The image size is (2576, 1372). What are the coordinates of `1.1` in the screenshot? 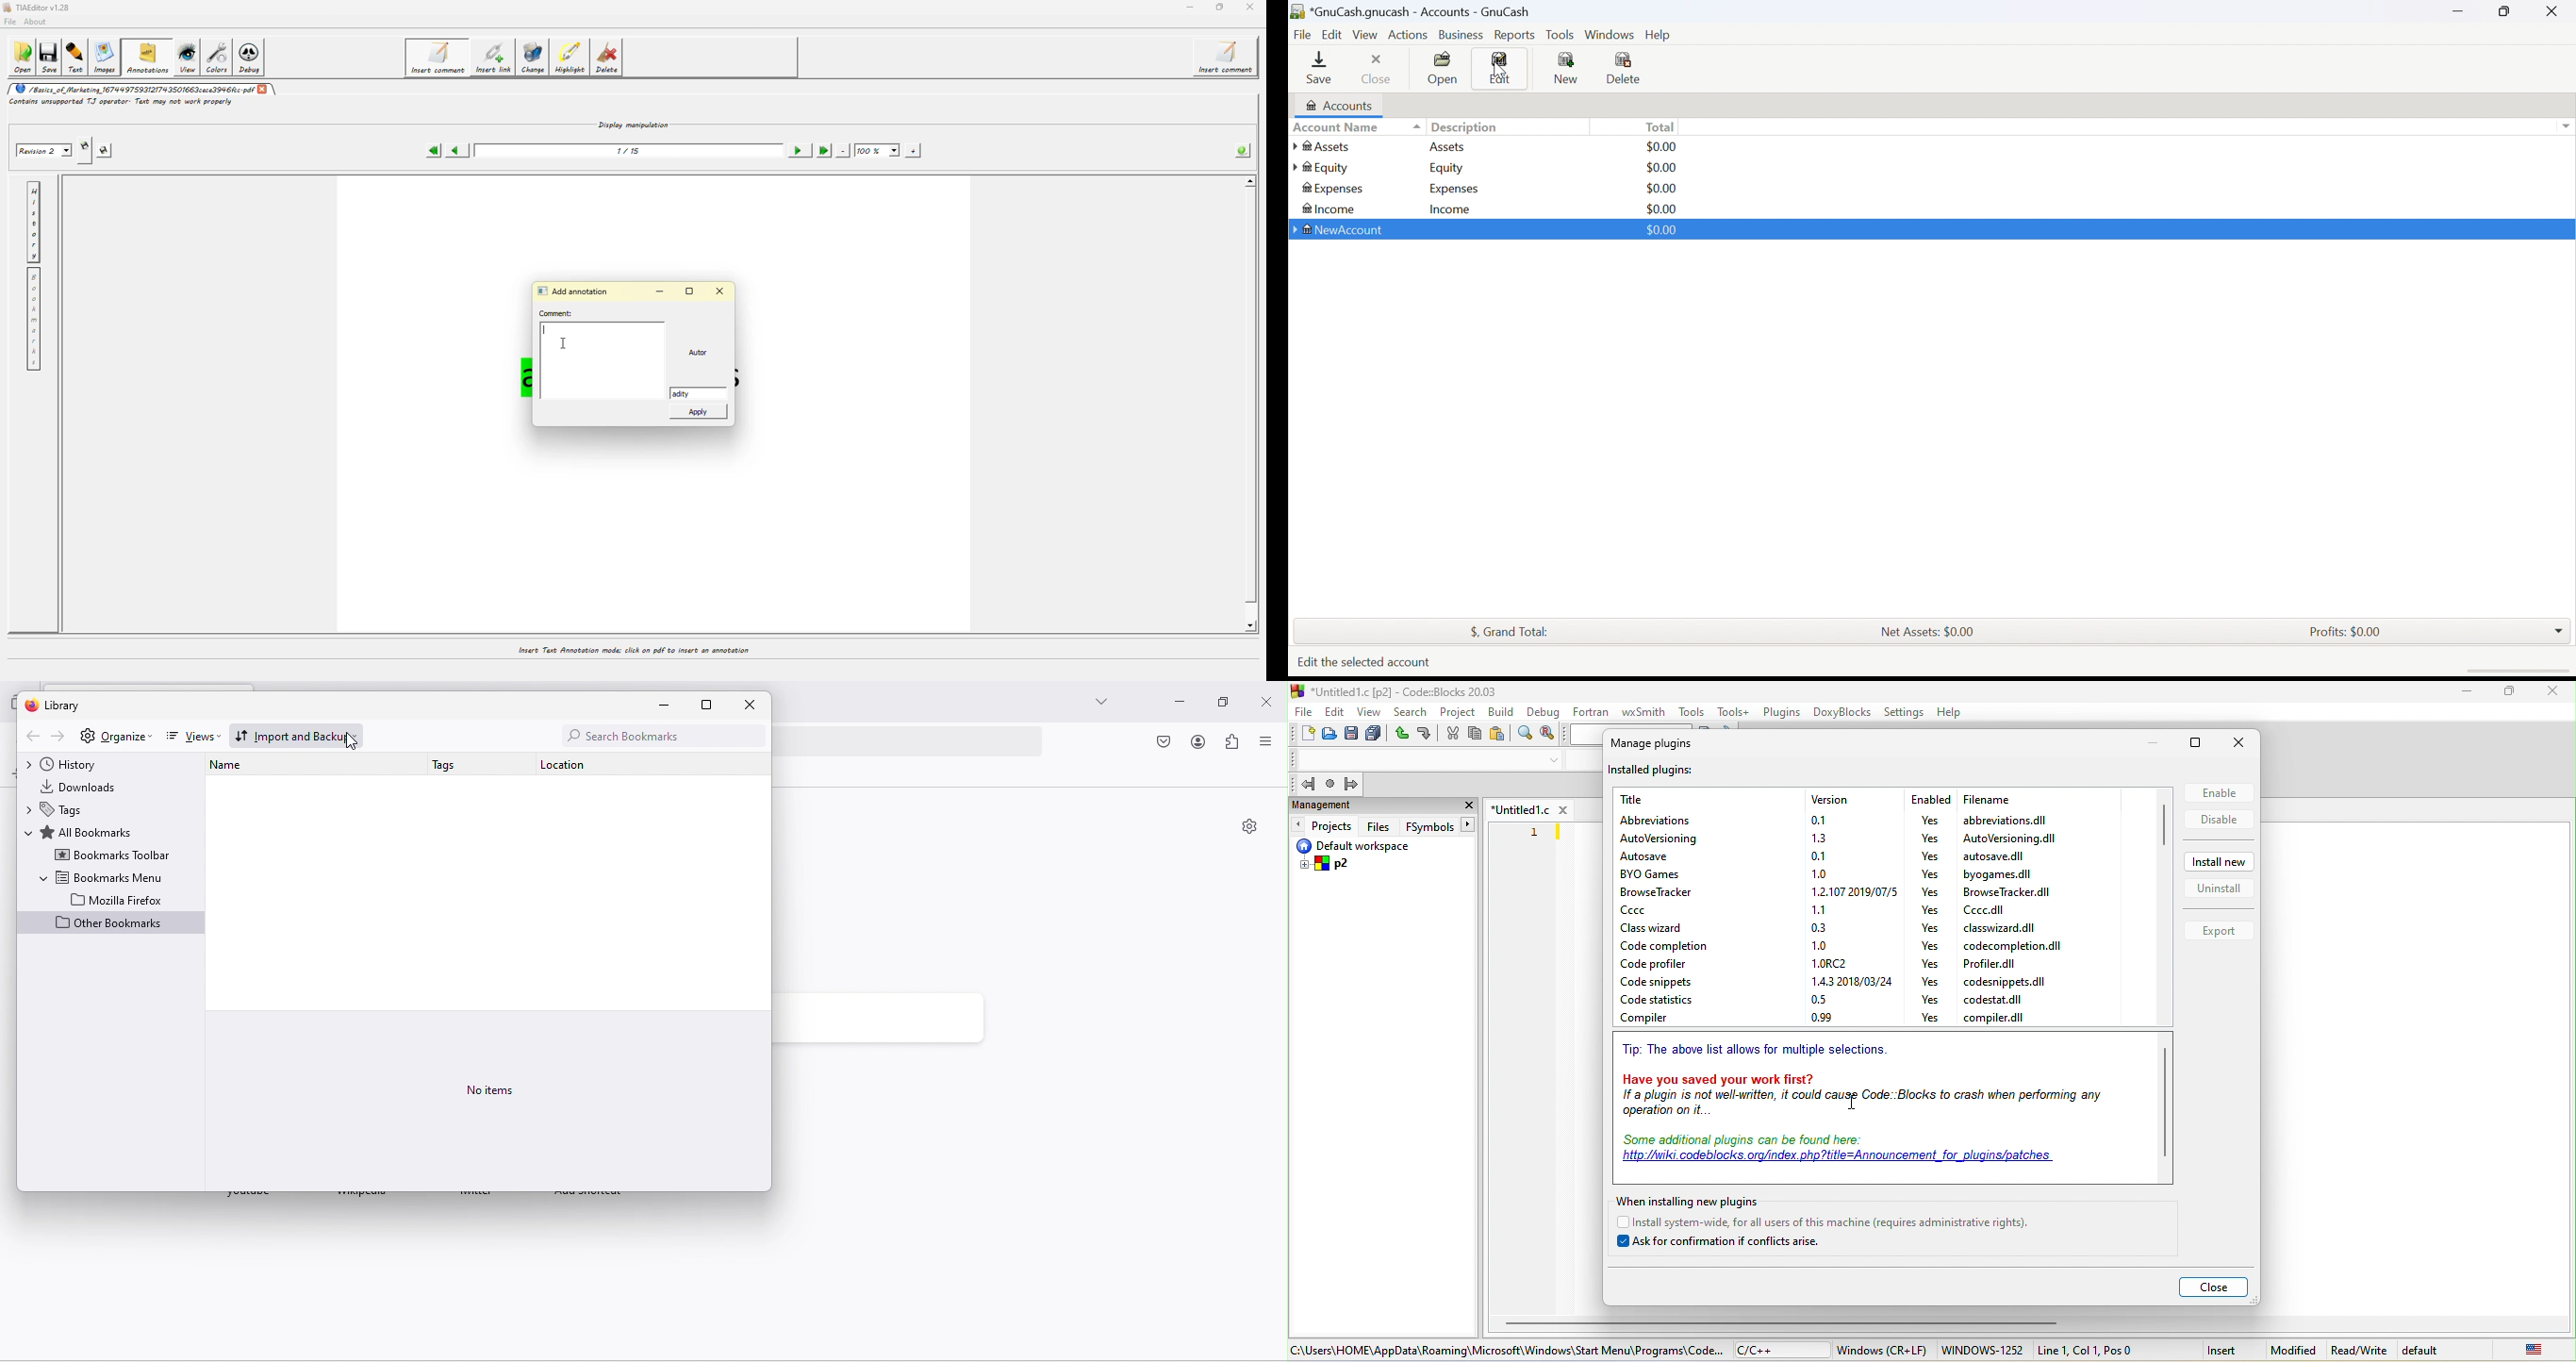 It's located at (1823, 908).